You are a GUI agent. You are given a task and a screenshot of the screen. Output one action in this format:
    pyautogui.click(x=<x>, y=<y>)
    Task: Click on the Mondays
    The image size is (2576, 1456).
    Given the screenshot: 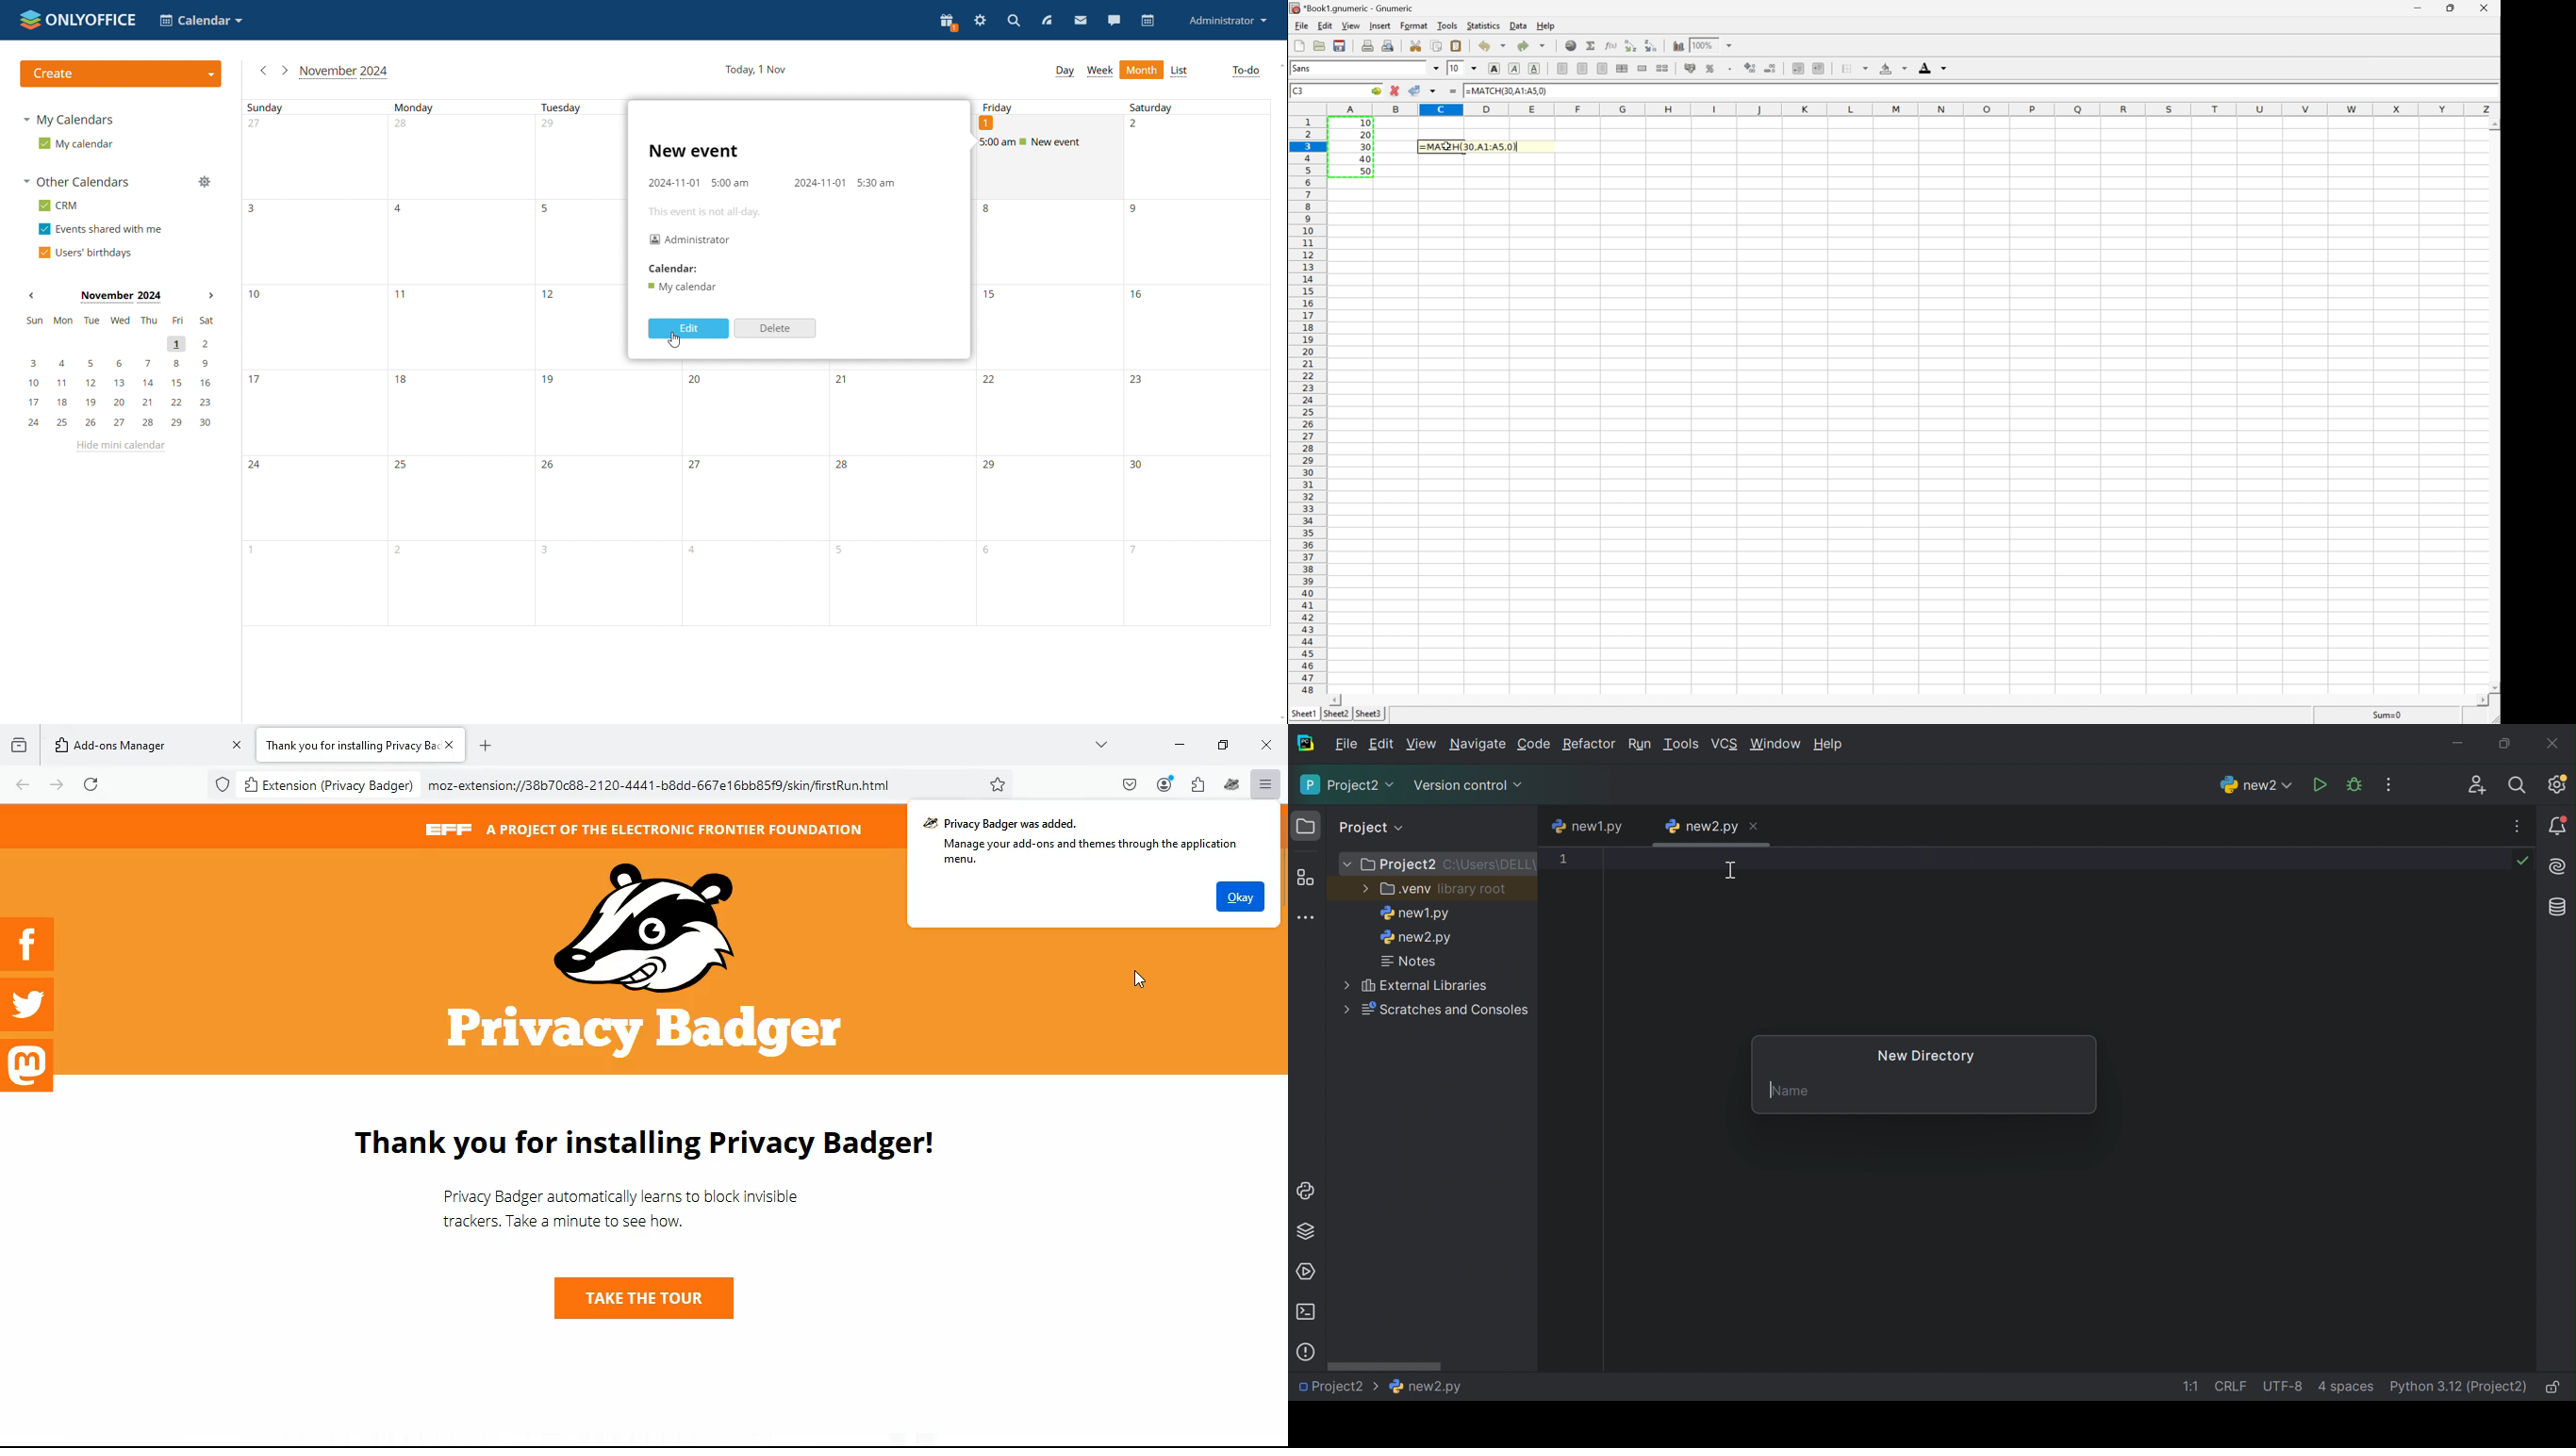 What is the action you would take?
    pyautogui.click(x=461, y=363)
    